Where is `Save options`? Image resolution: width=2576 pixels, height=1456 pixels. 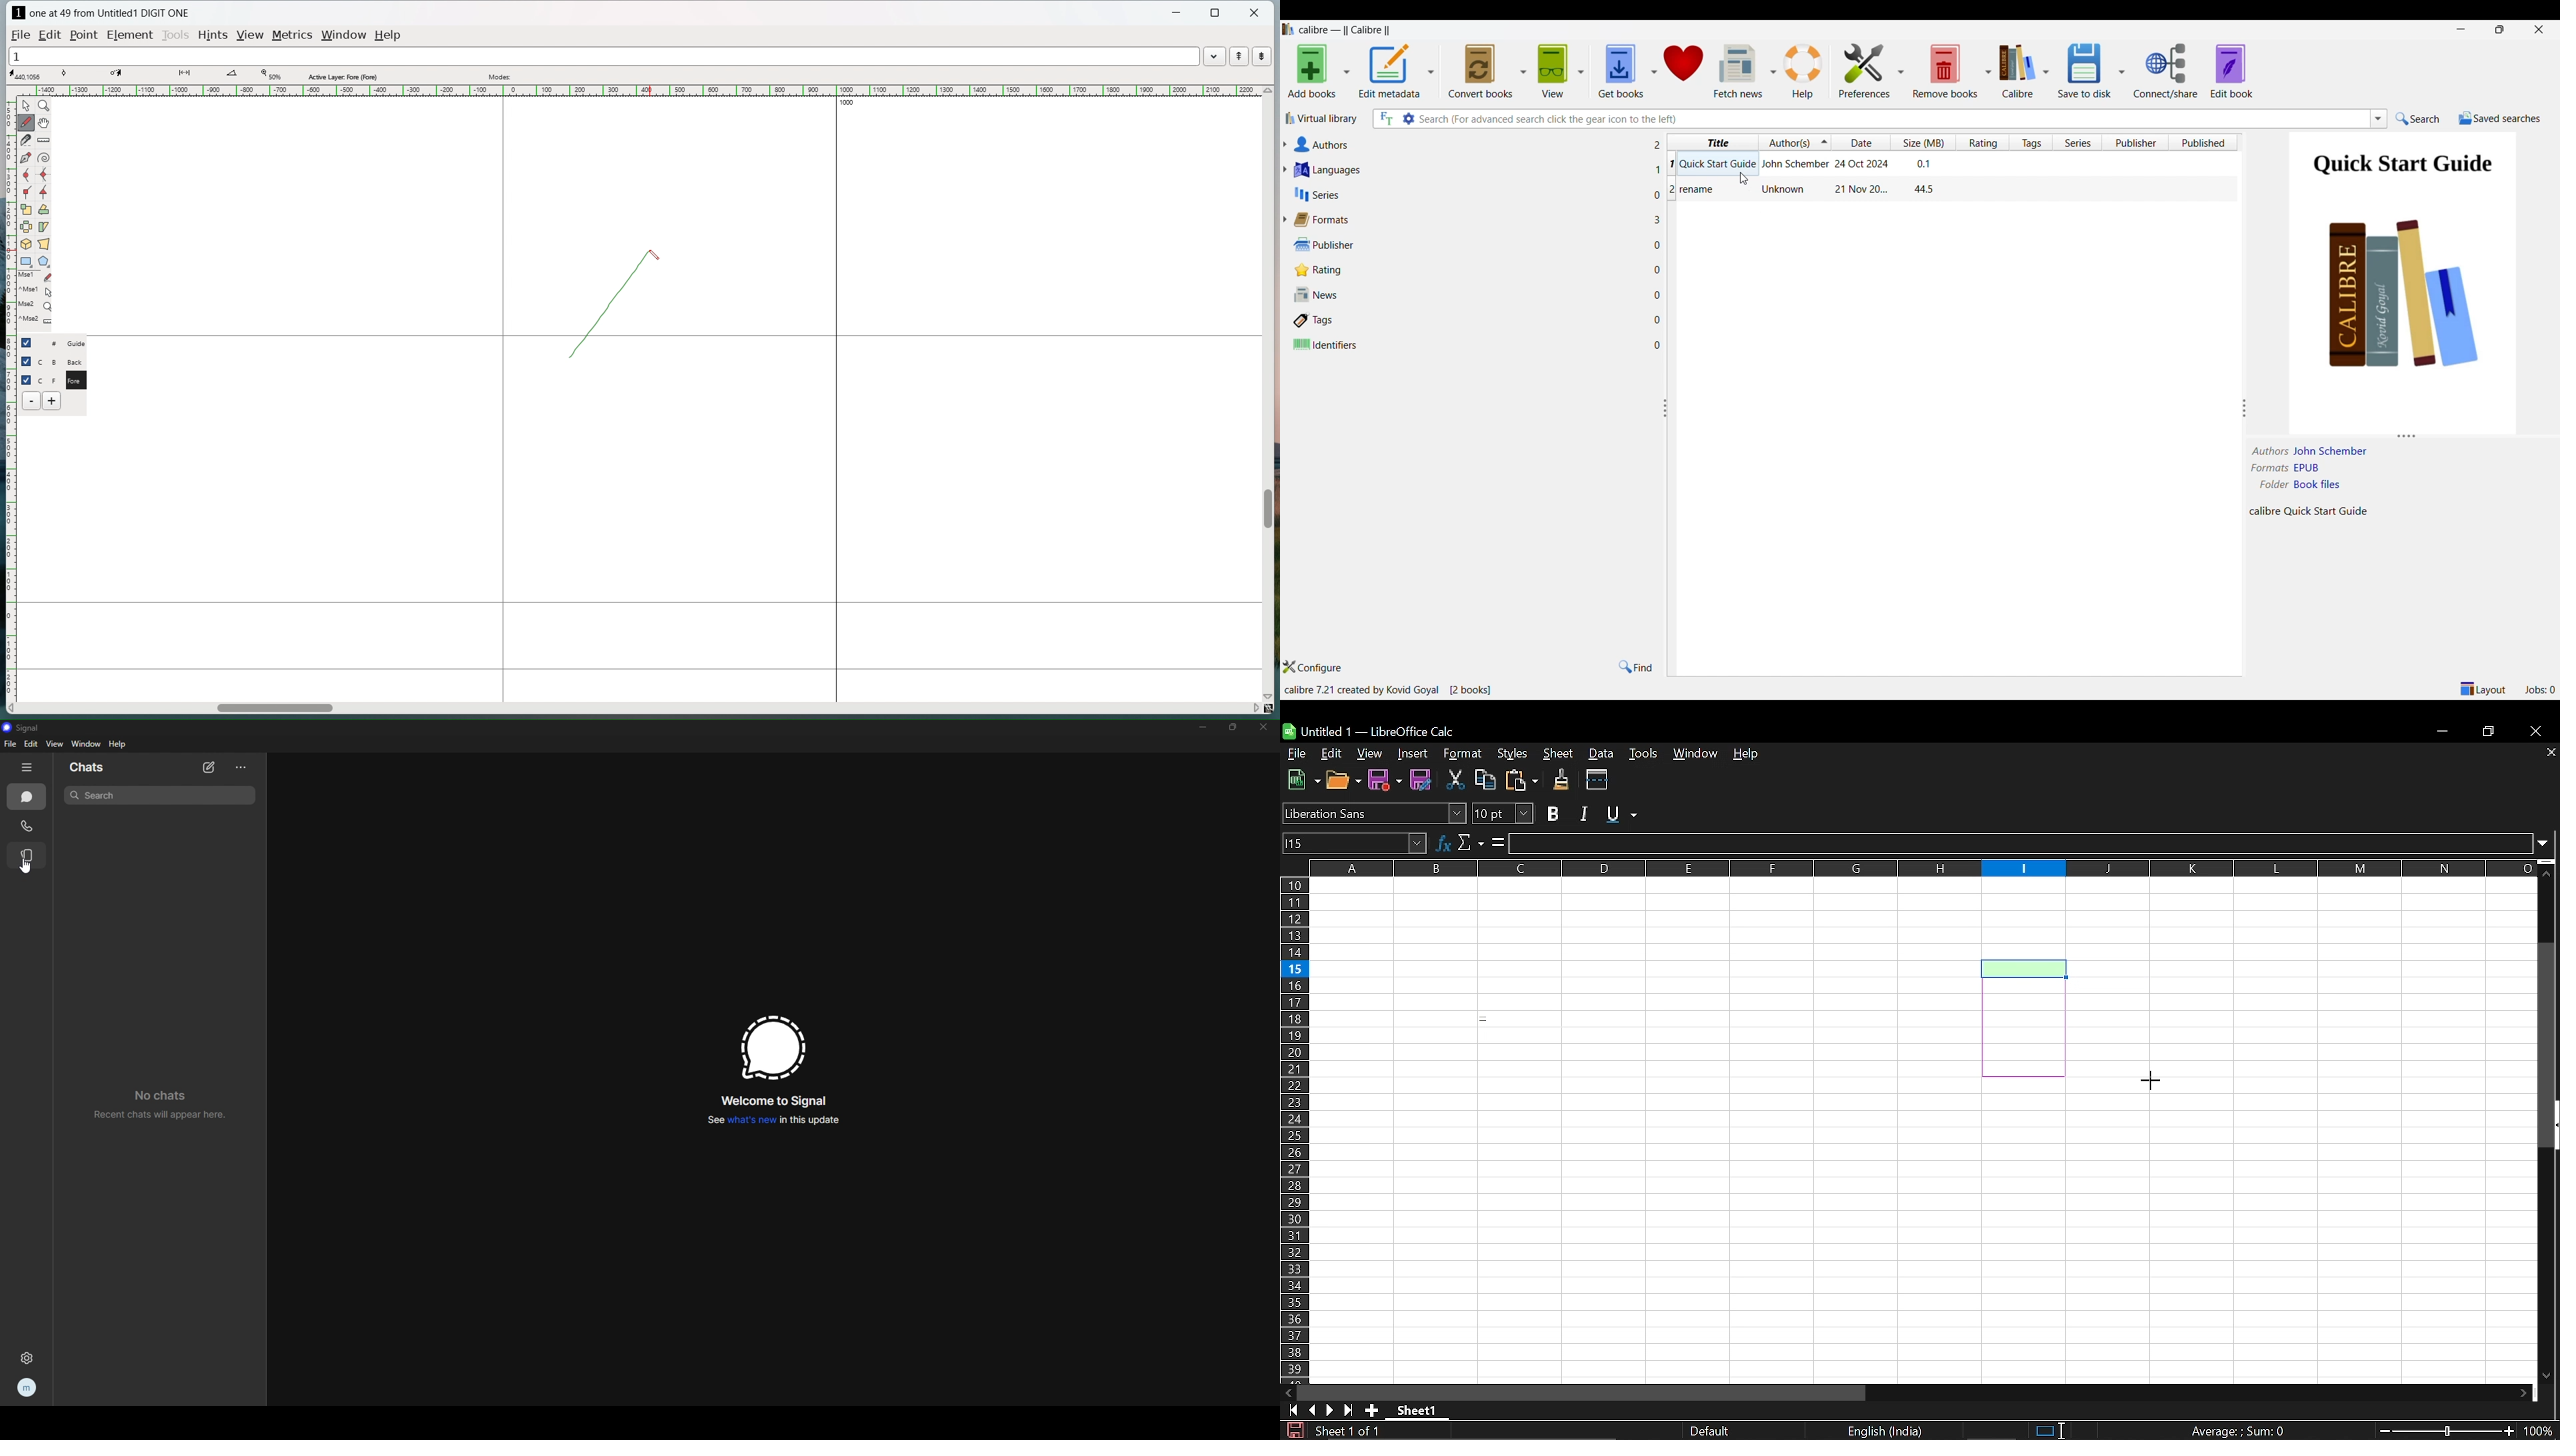 Save options is located at coordinates (2122, 71).